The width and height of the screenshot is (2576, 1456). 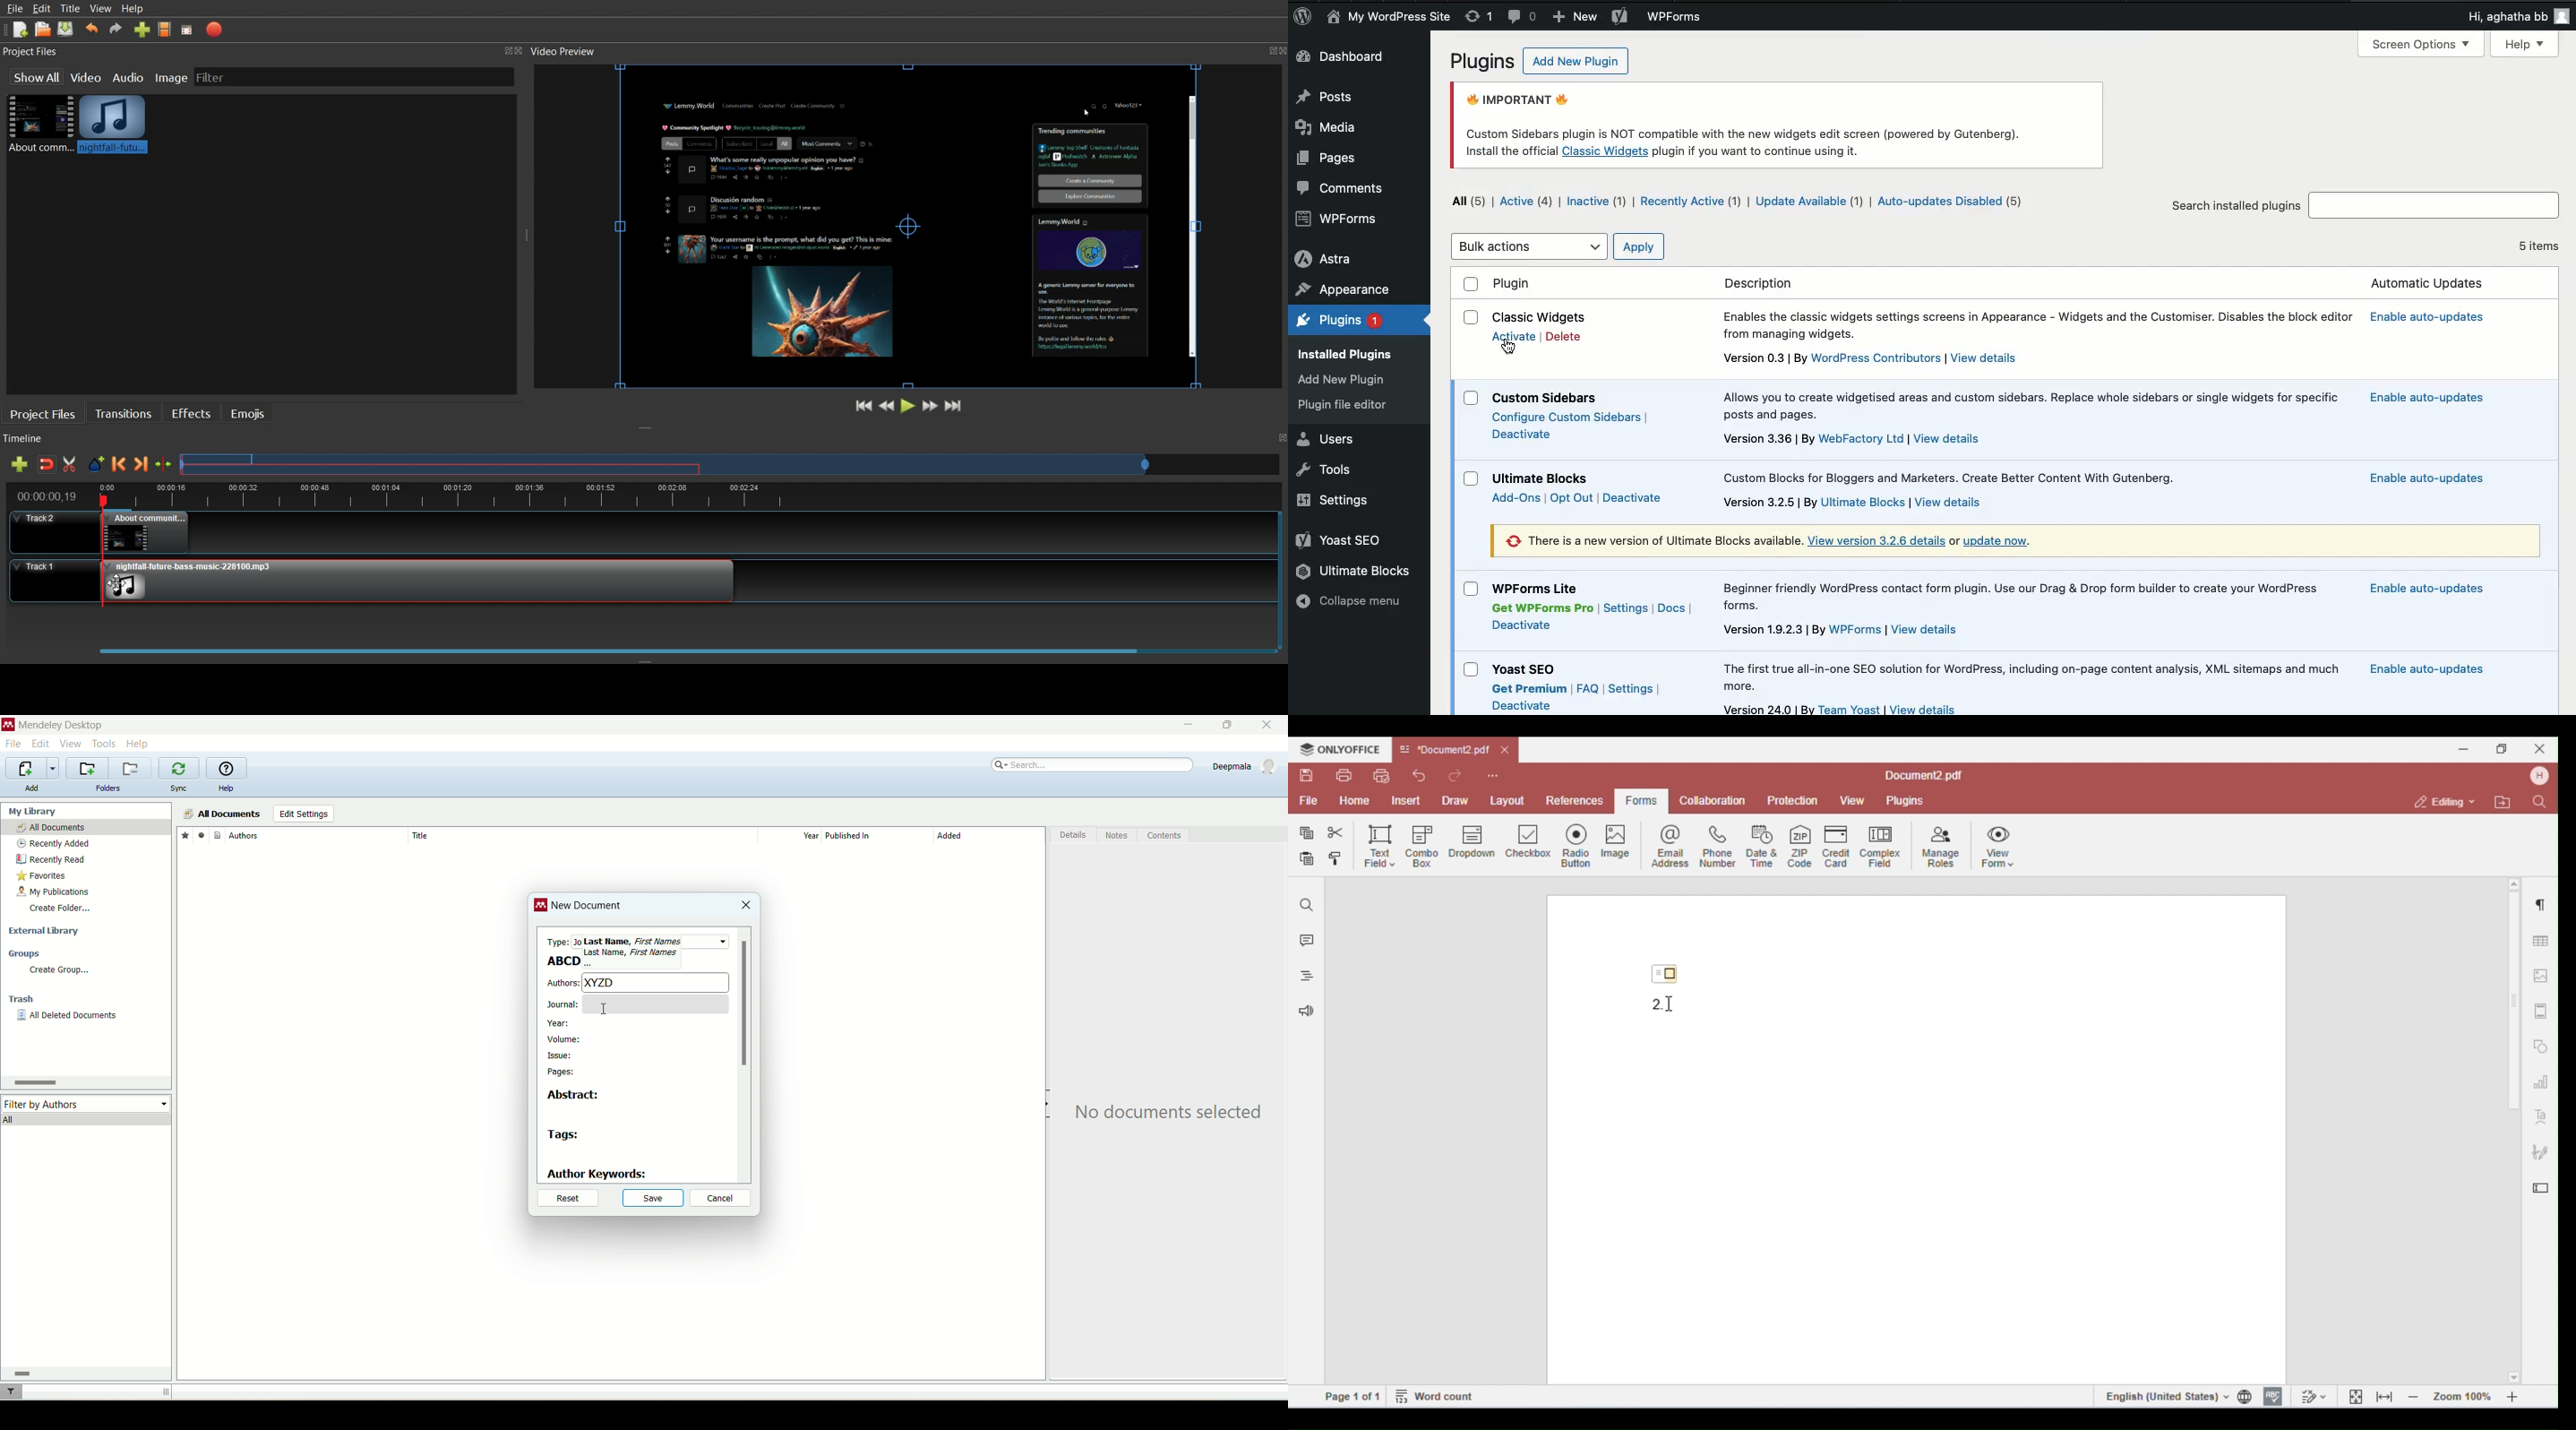 I want to click on Apply, so click(x=1638, y=246).